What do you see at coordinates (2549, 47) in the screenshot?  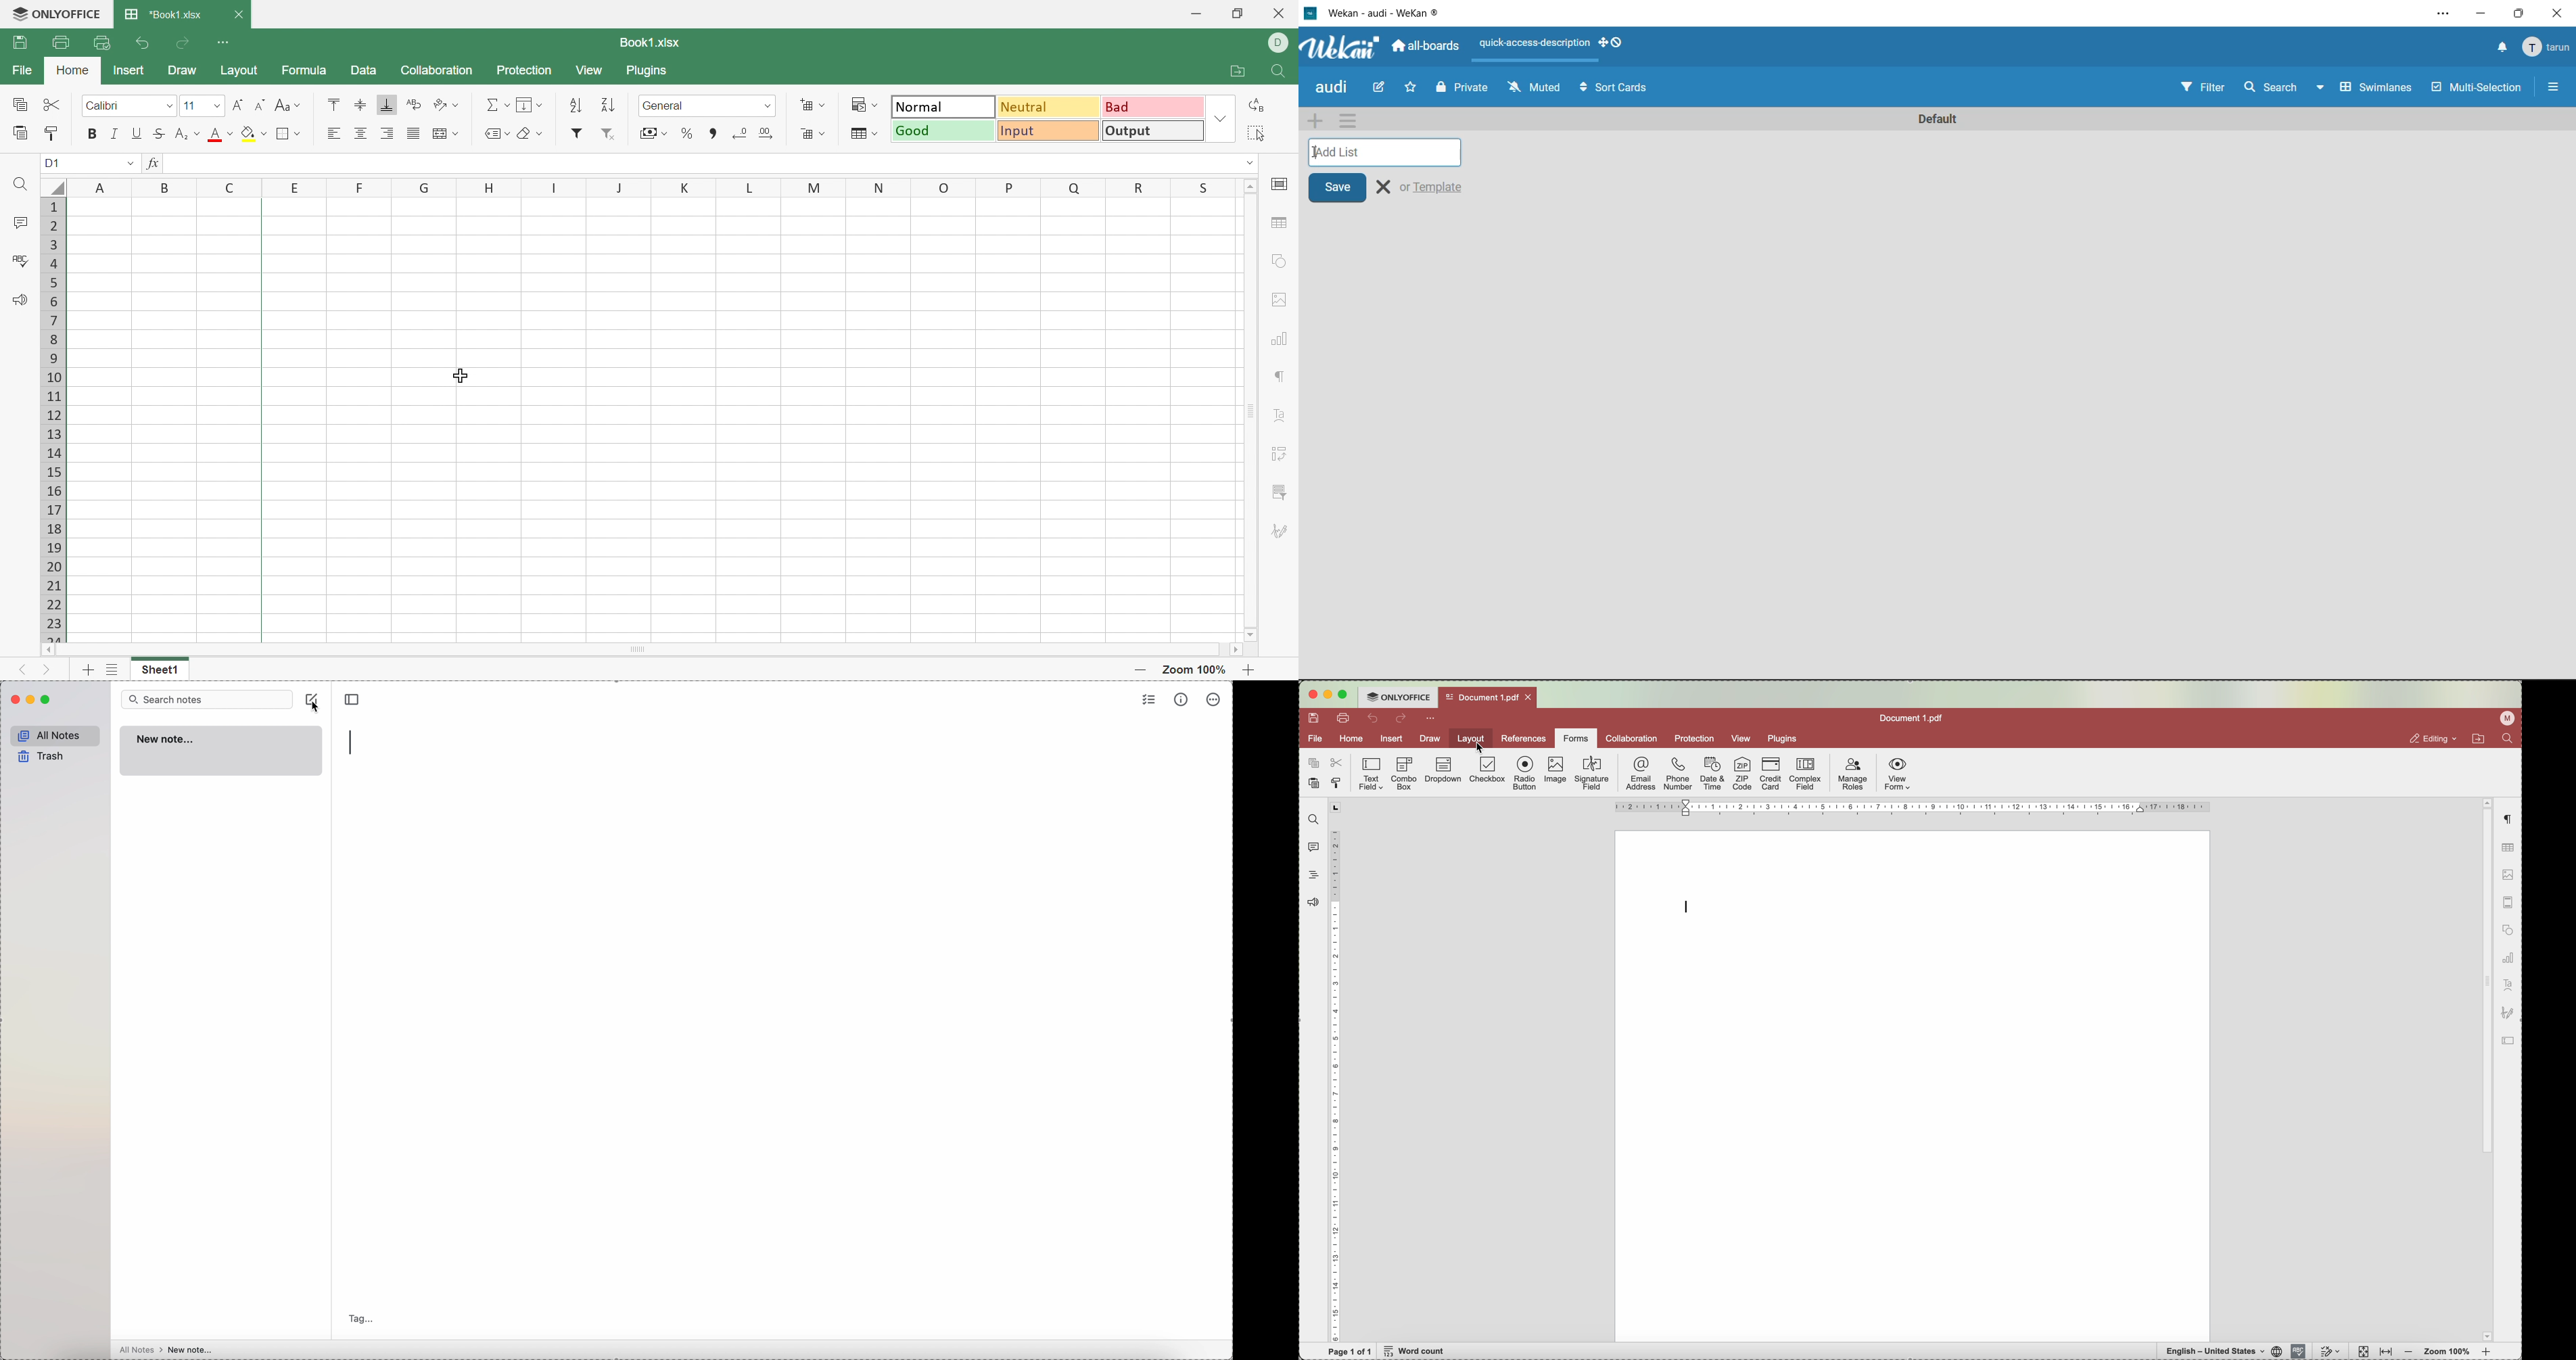 I see `tarun` at bounding box center [2549, 47].